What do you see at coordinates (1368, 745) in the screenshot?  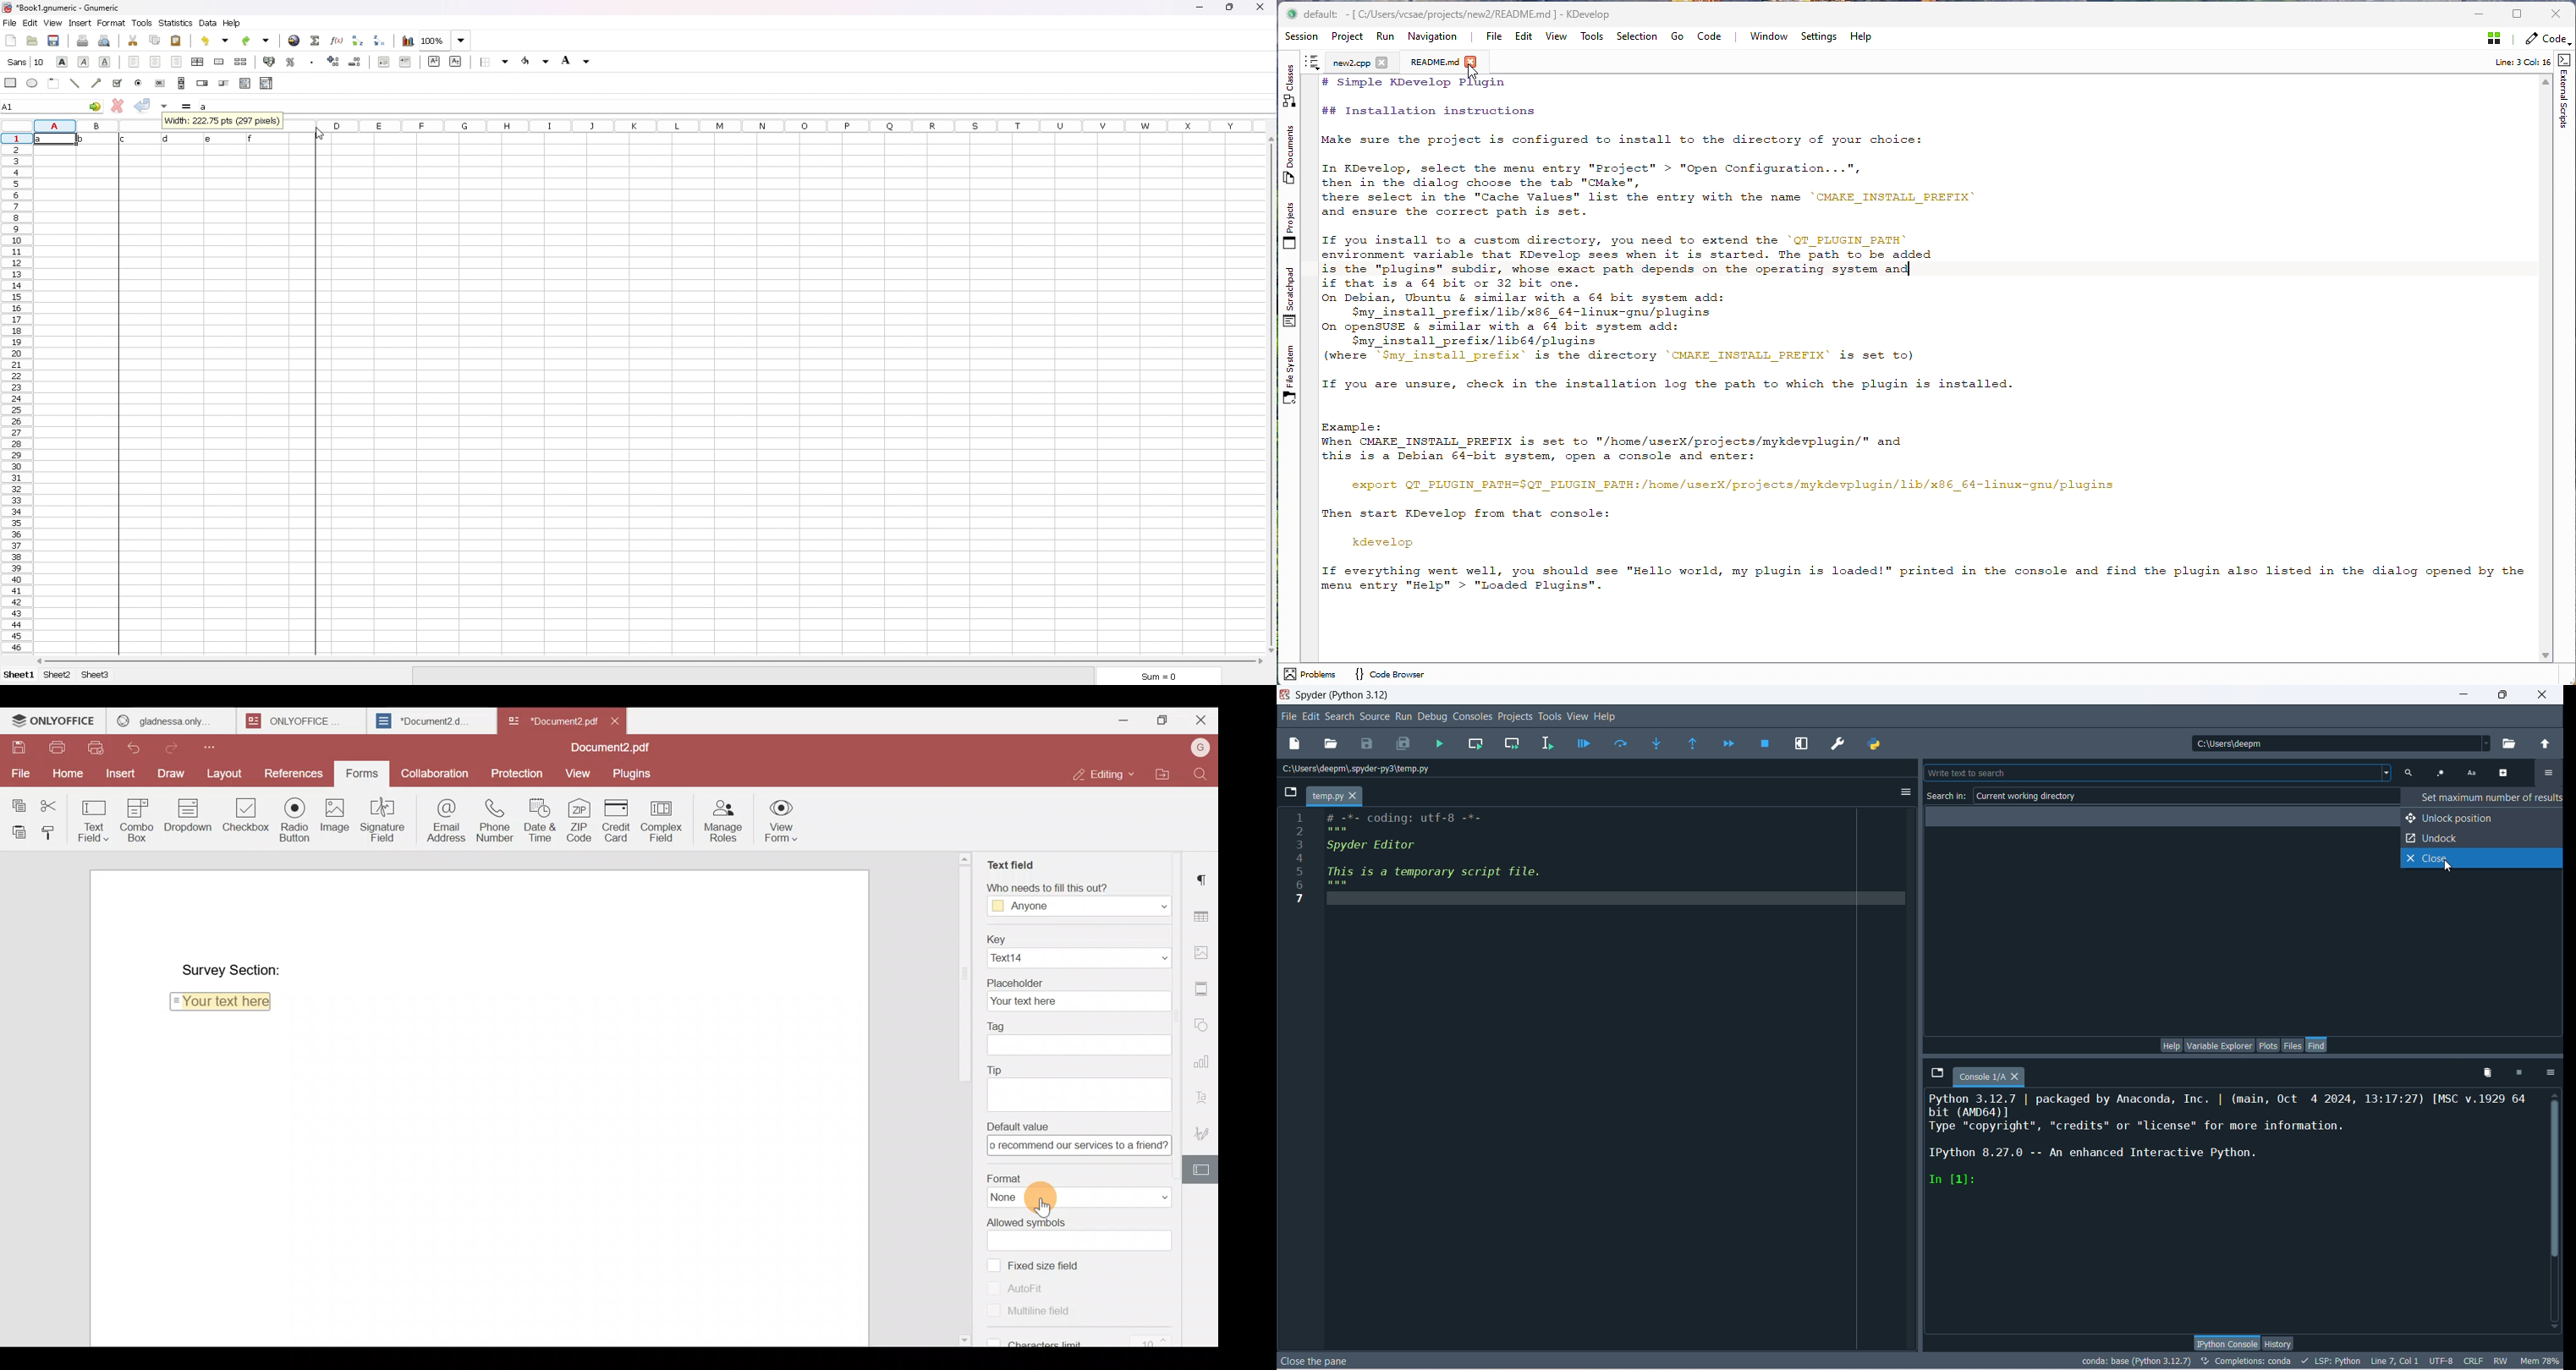 I see `save` at bounding box center [1368, 745].